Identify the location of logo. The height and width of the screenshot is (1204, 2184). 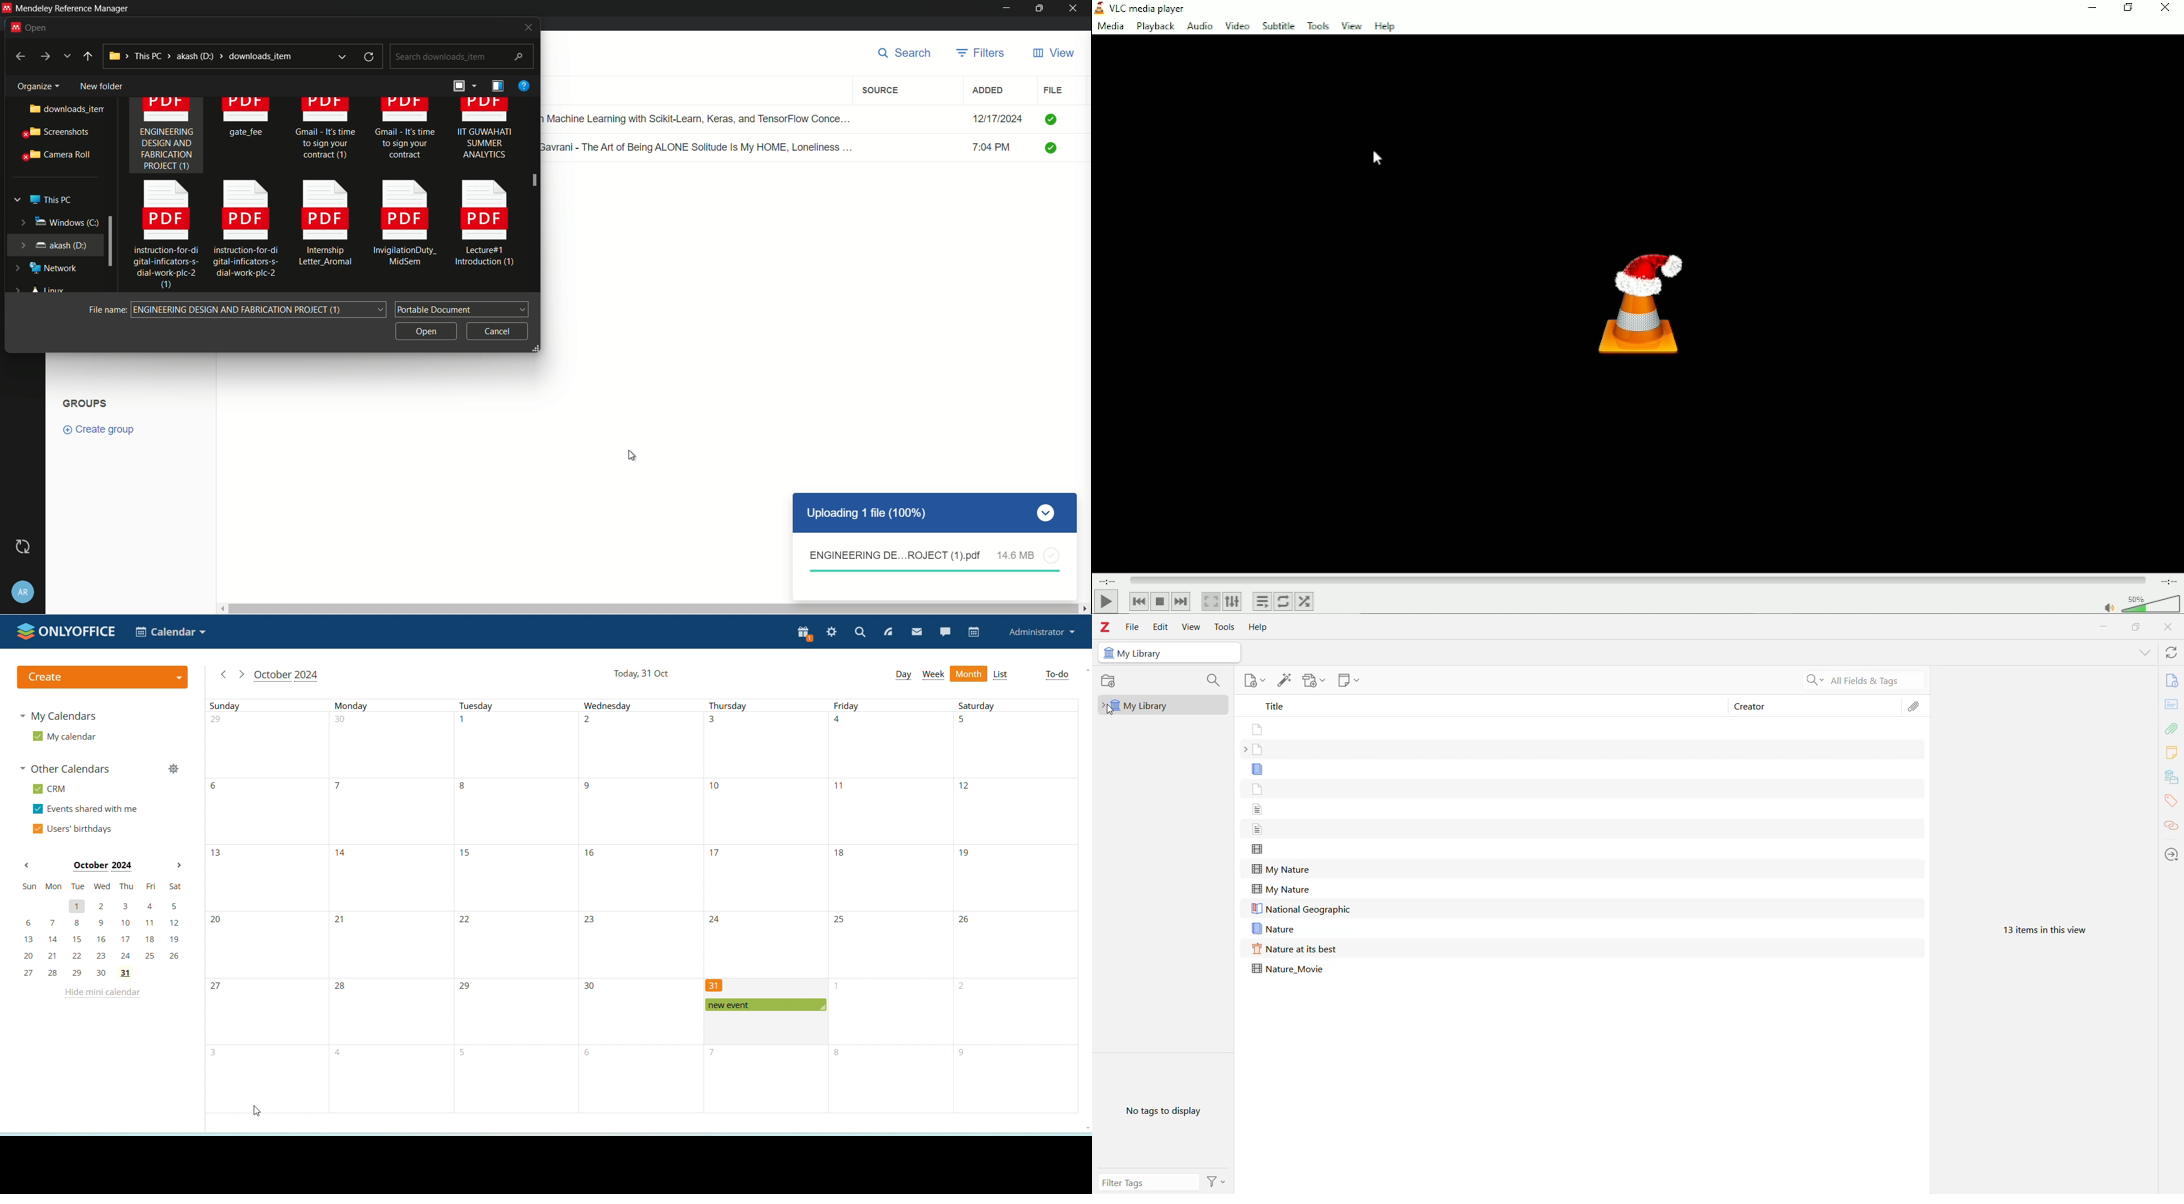
(67, 631).